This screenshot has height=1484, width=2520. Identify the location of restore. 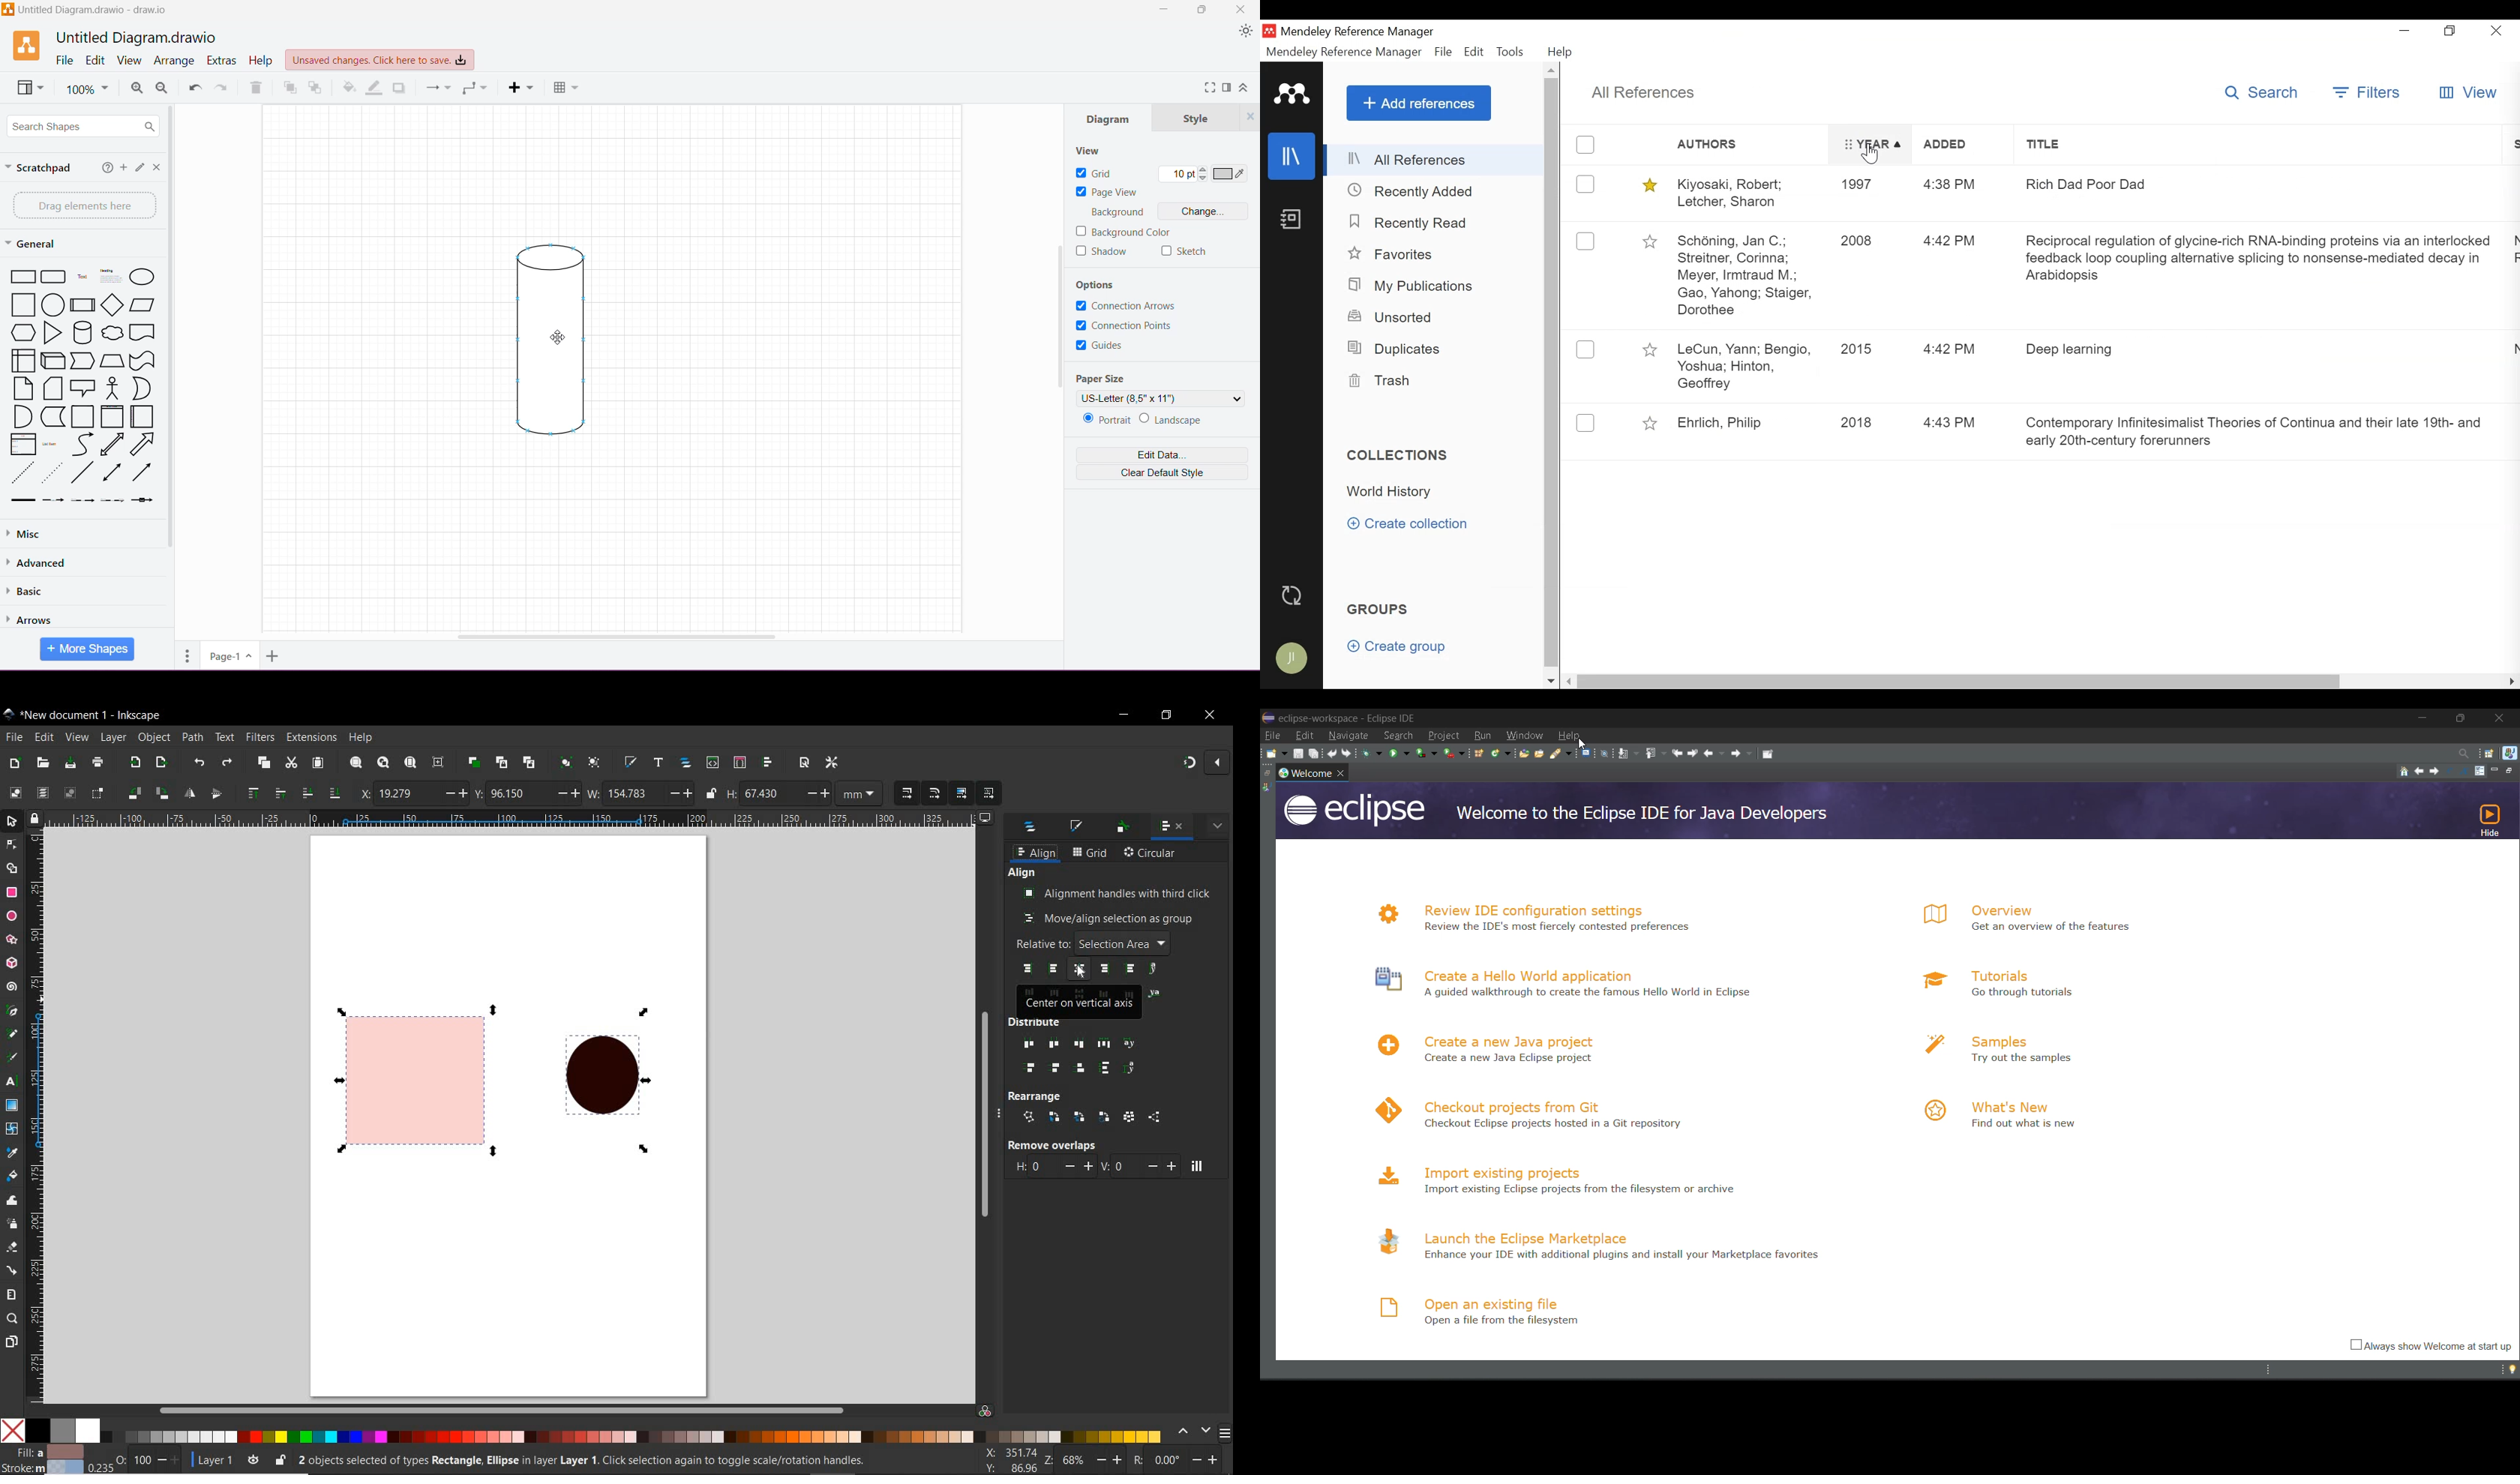
(1167, 715).